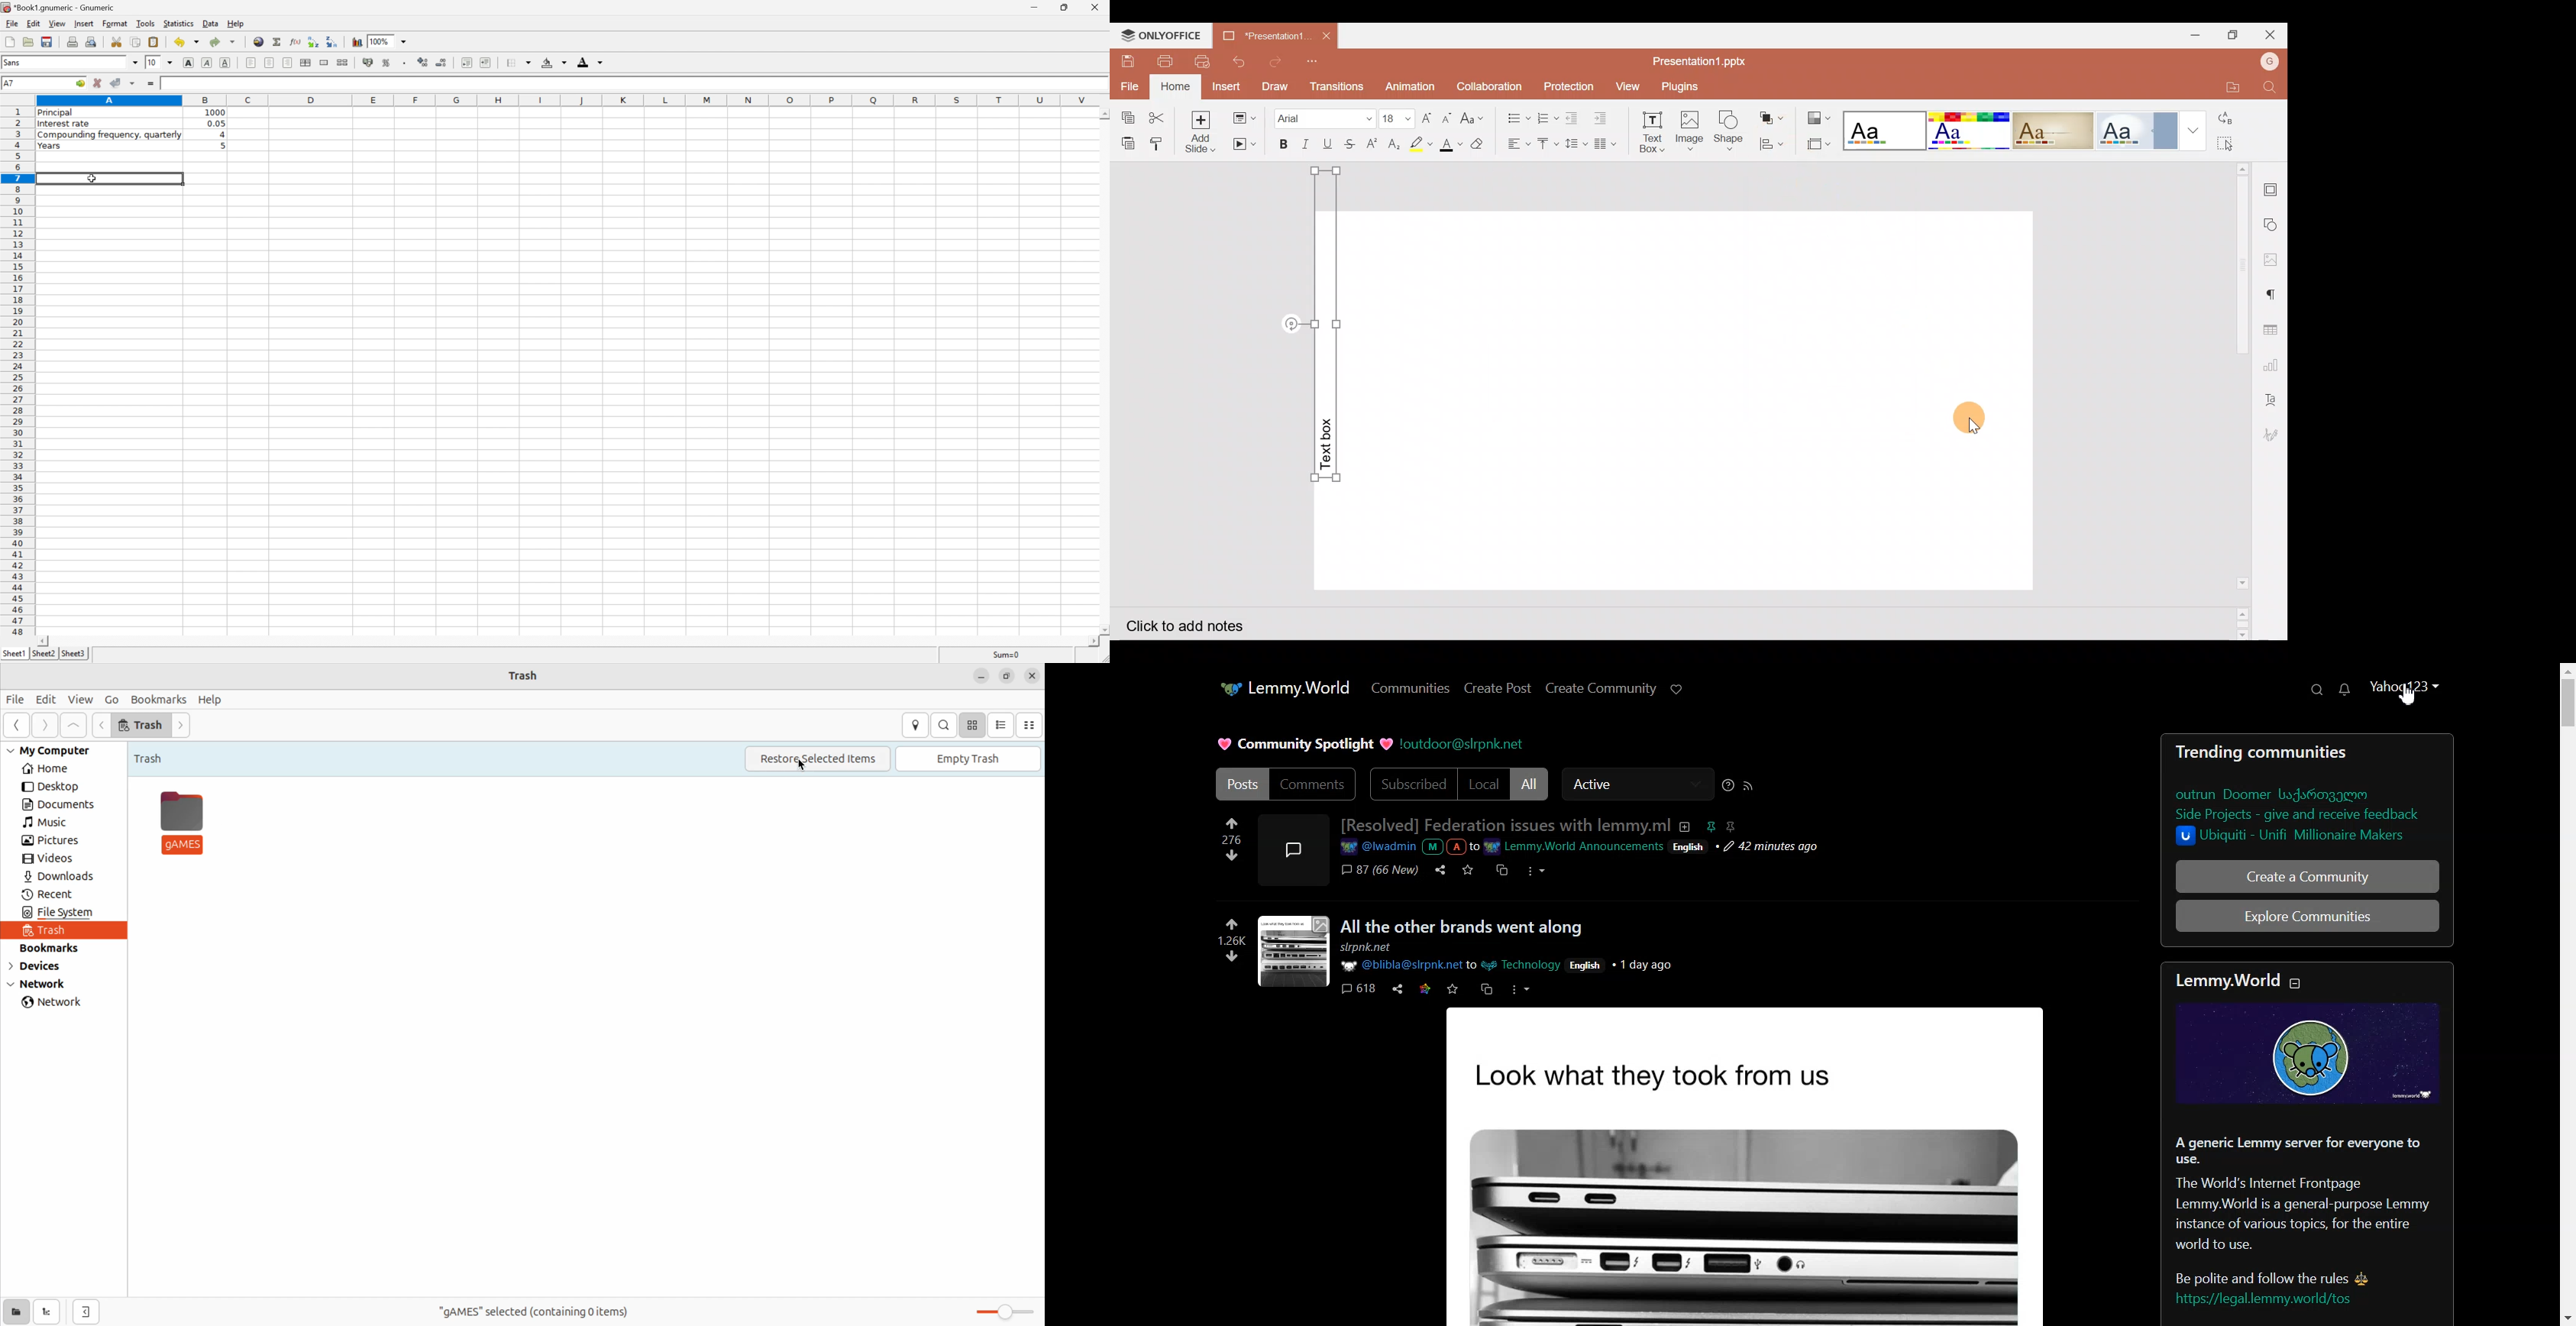 The image size is (2576, 1344). What do you see at coordinates (49, 1313) in the screenshot?
I see `show tree view` at bounding box center [49, 1313].